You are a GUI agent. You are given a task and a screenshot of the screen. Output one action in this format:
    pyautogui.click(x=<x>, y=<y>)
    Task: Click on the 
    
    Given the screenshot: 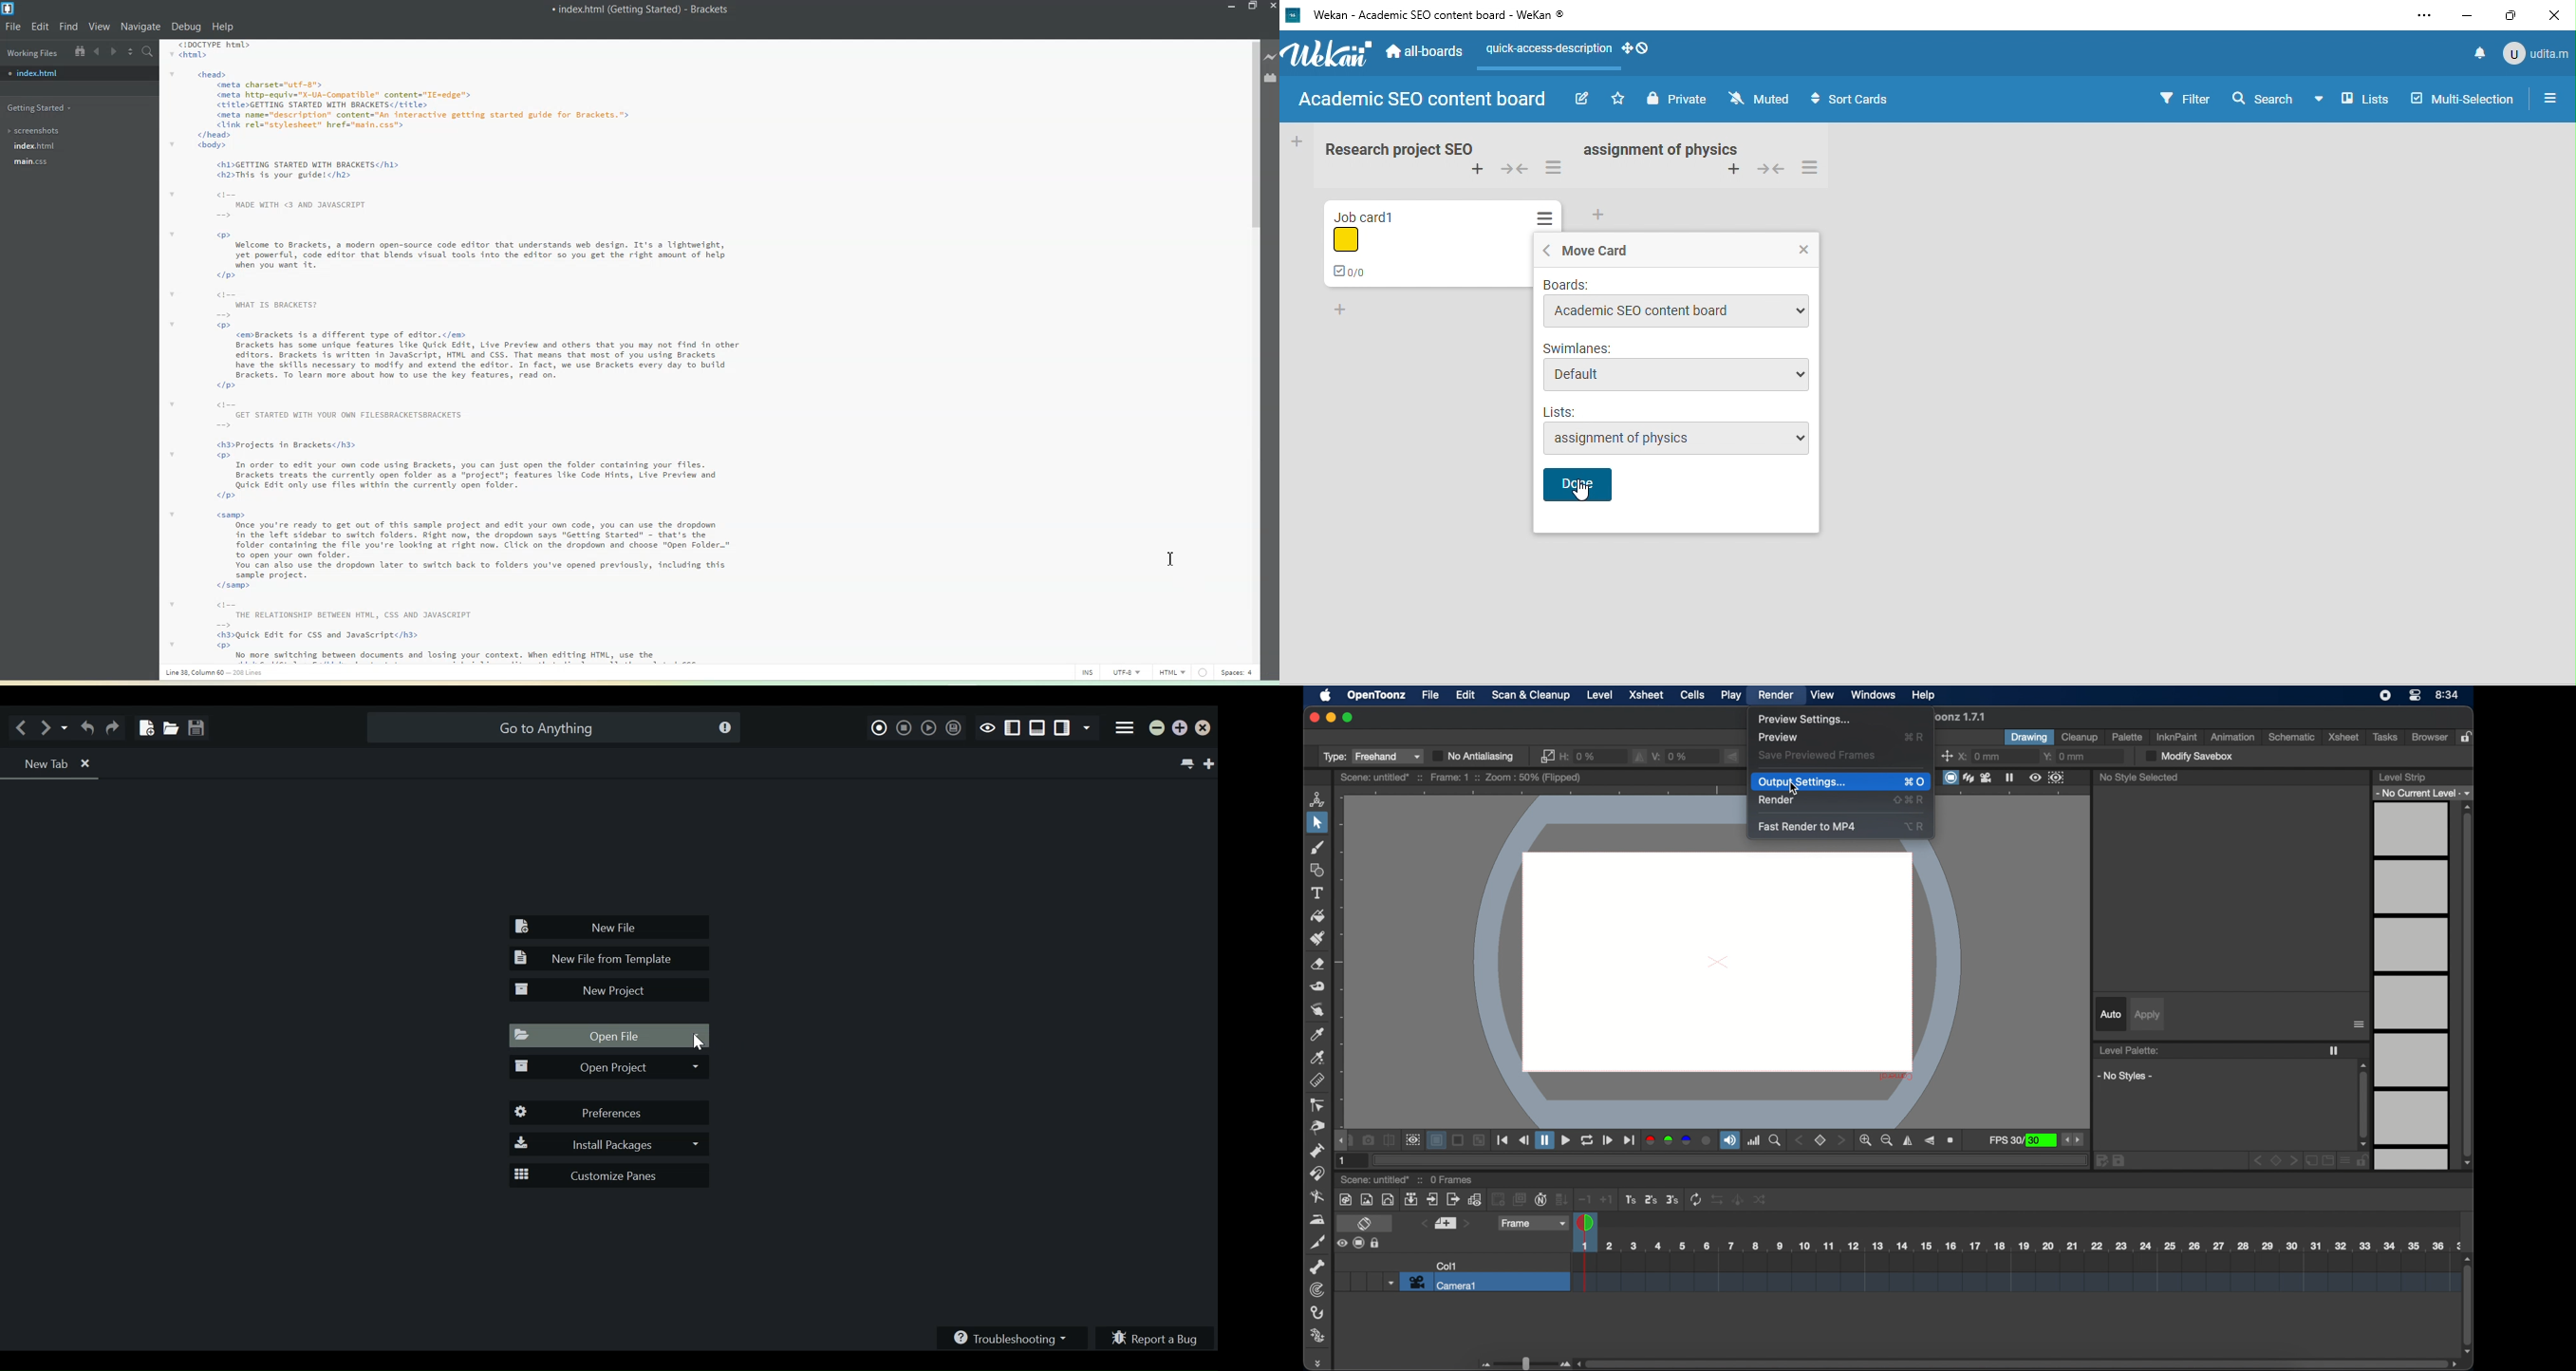 What is the action you would take?
    pyautogui.click(x=1345, y=1199)
    